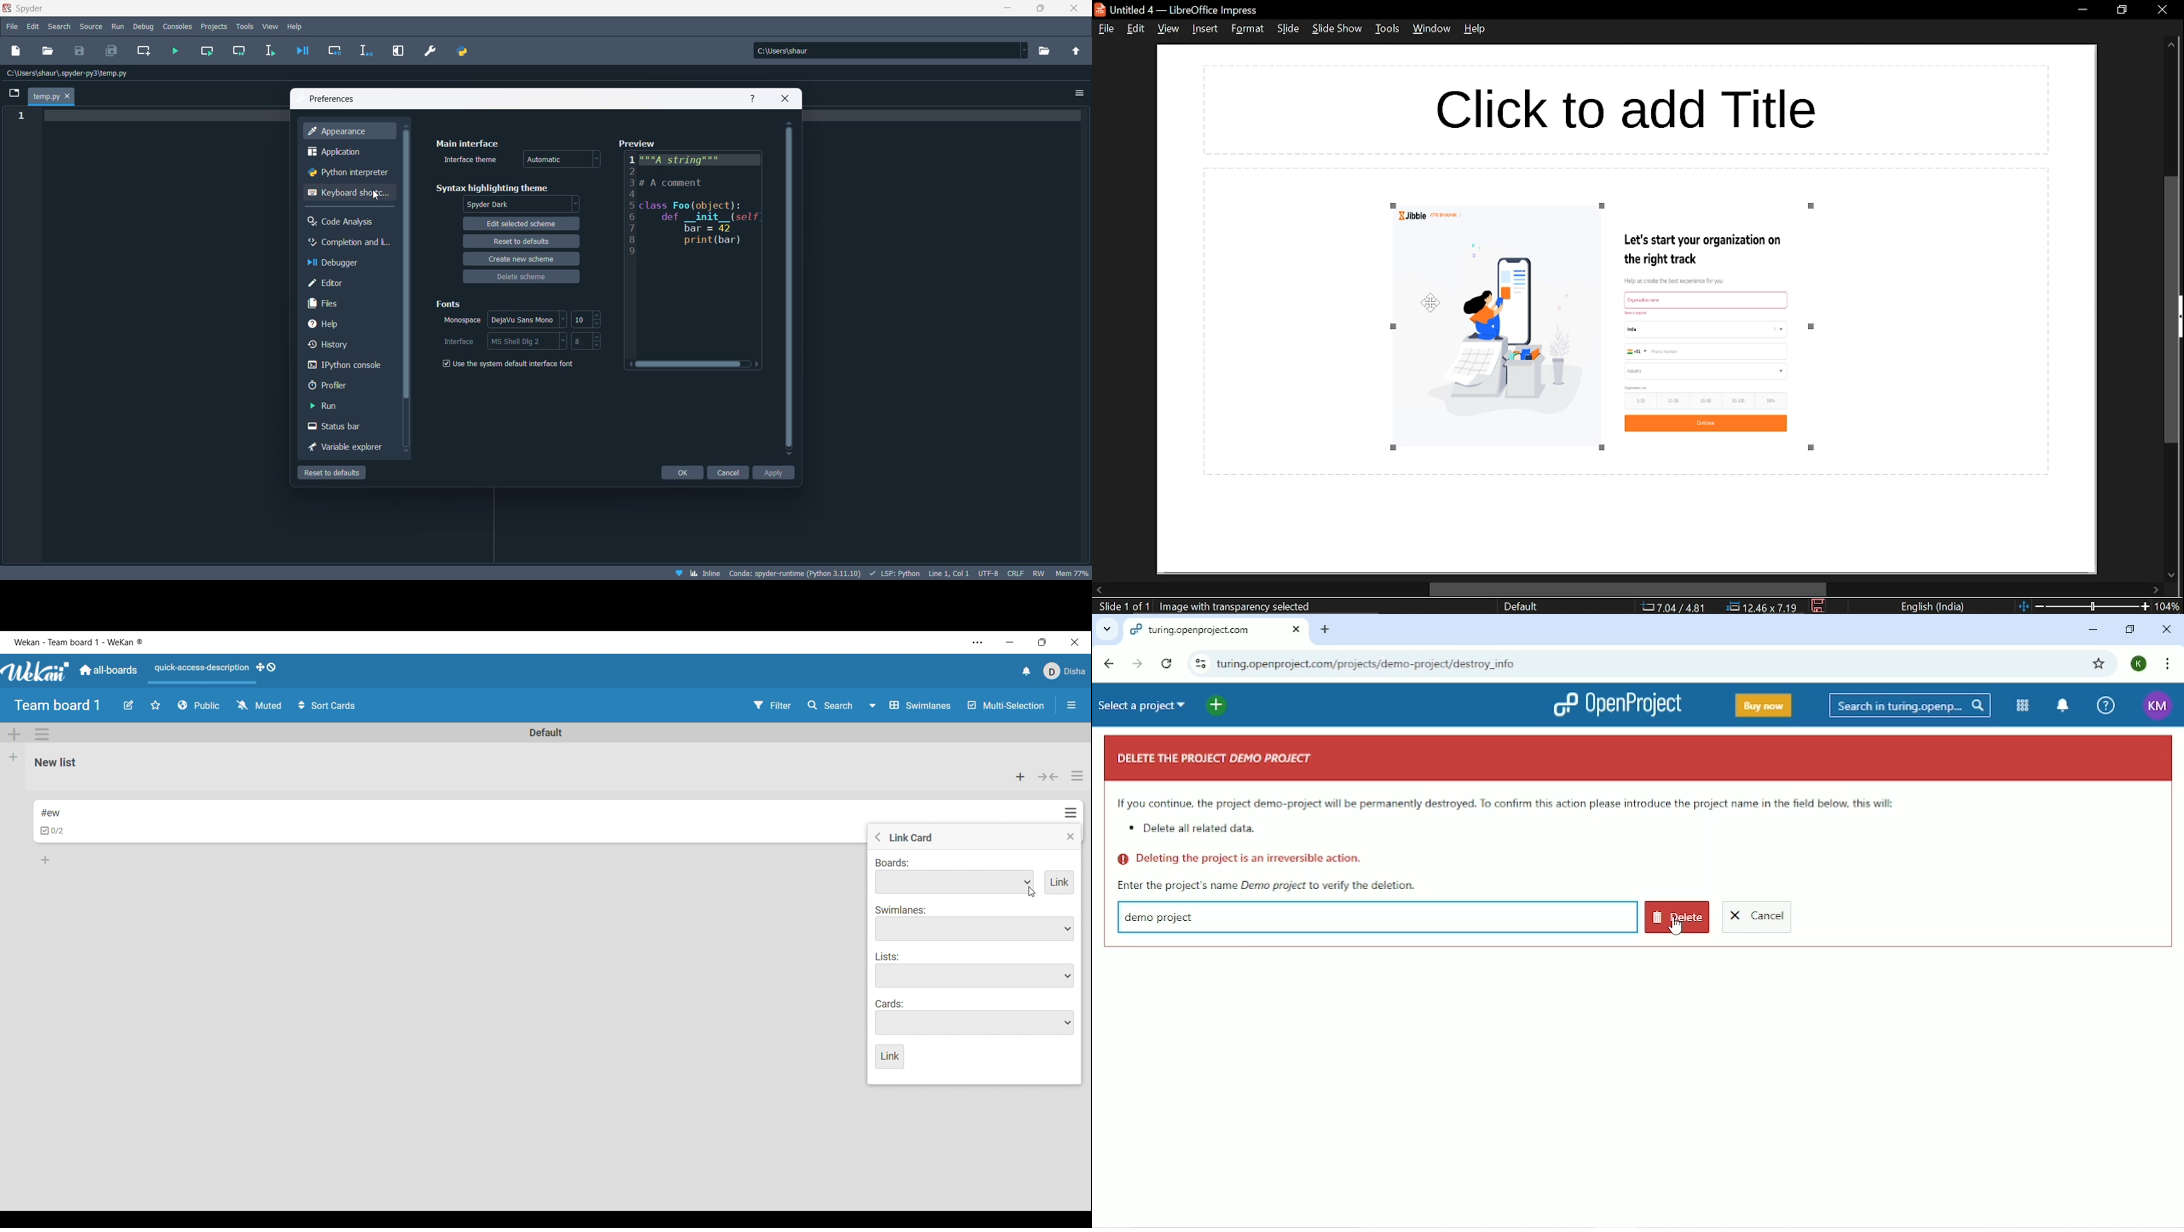 The image size is (2184, 1232). What do you see at coordinates (520, 204) in the screenshot?
I see `theme options` at bounding box center [520, 204].